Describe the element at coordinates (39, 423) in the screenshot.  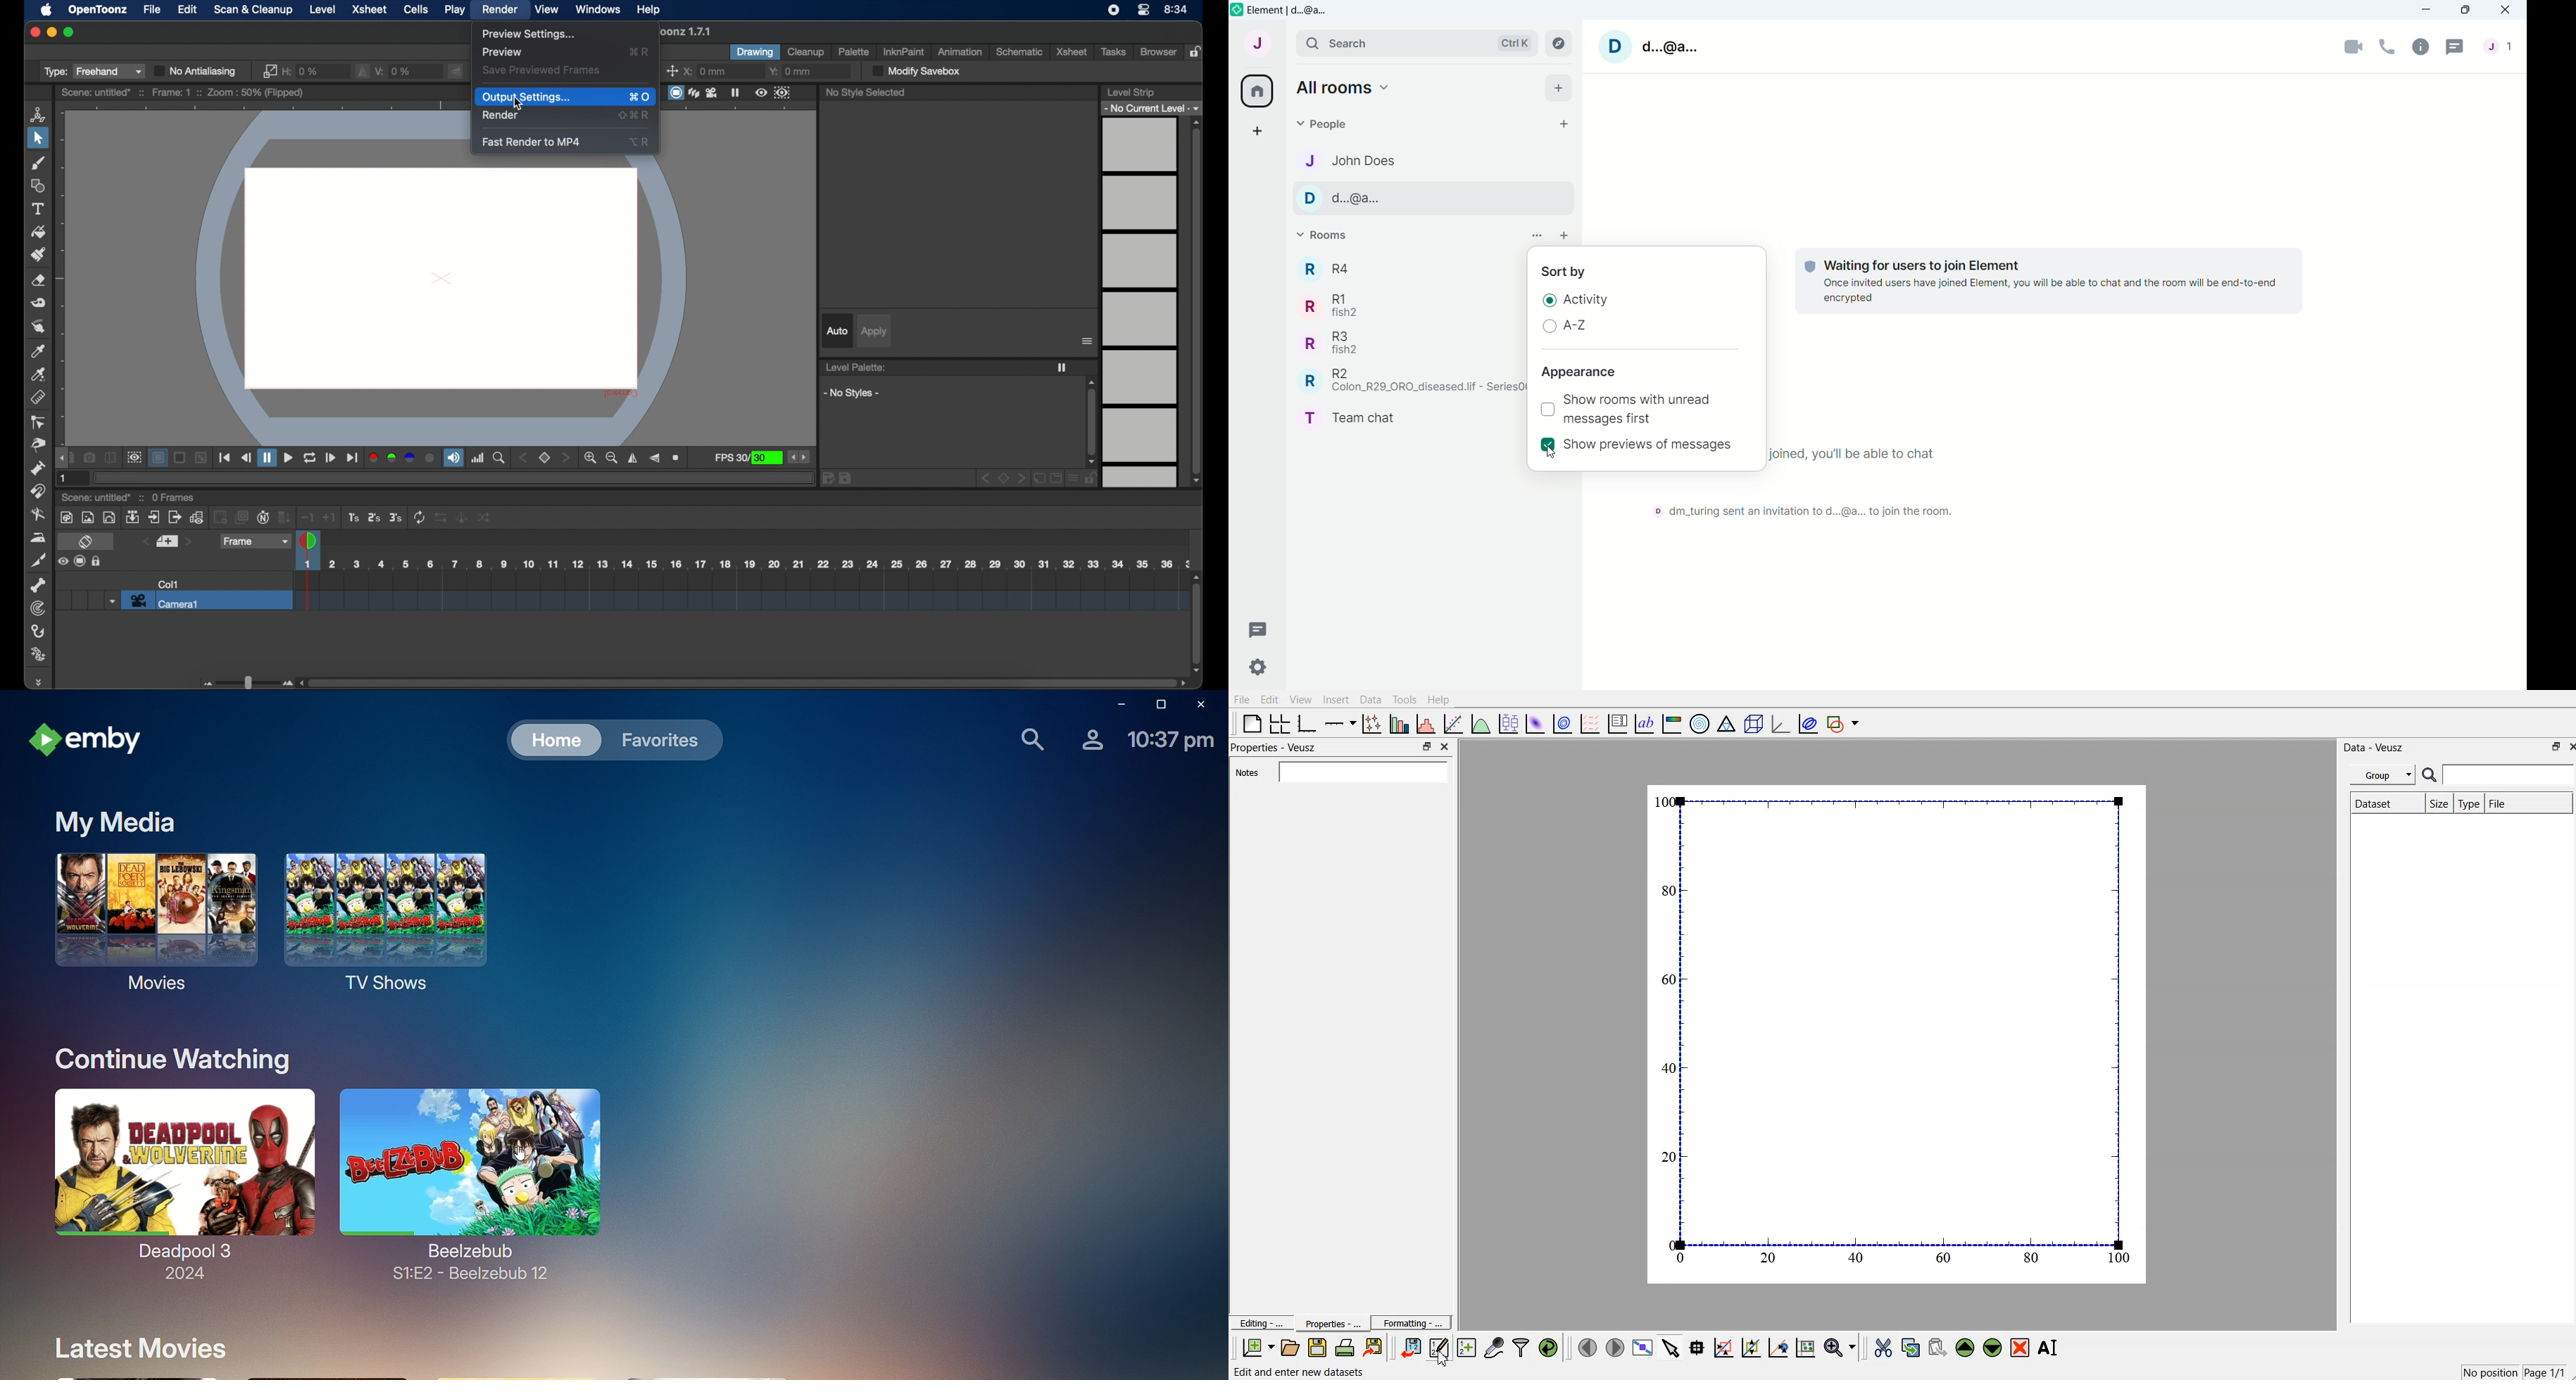
I see `control point editor tool` at that location.